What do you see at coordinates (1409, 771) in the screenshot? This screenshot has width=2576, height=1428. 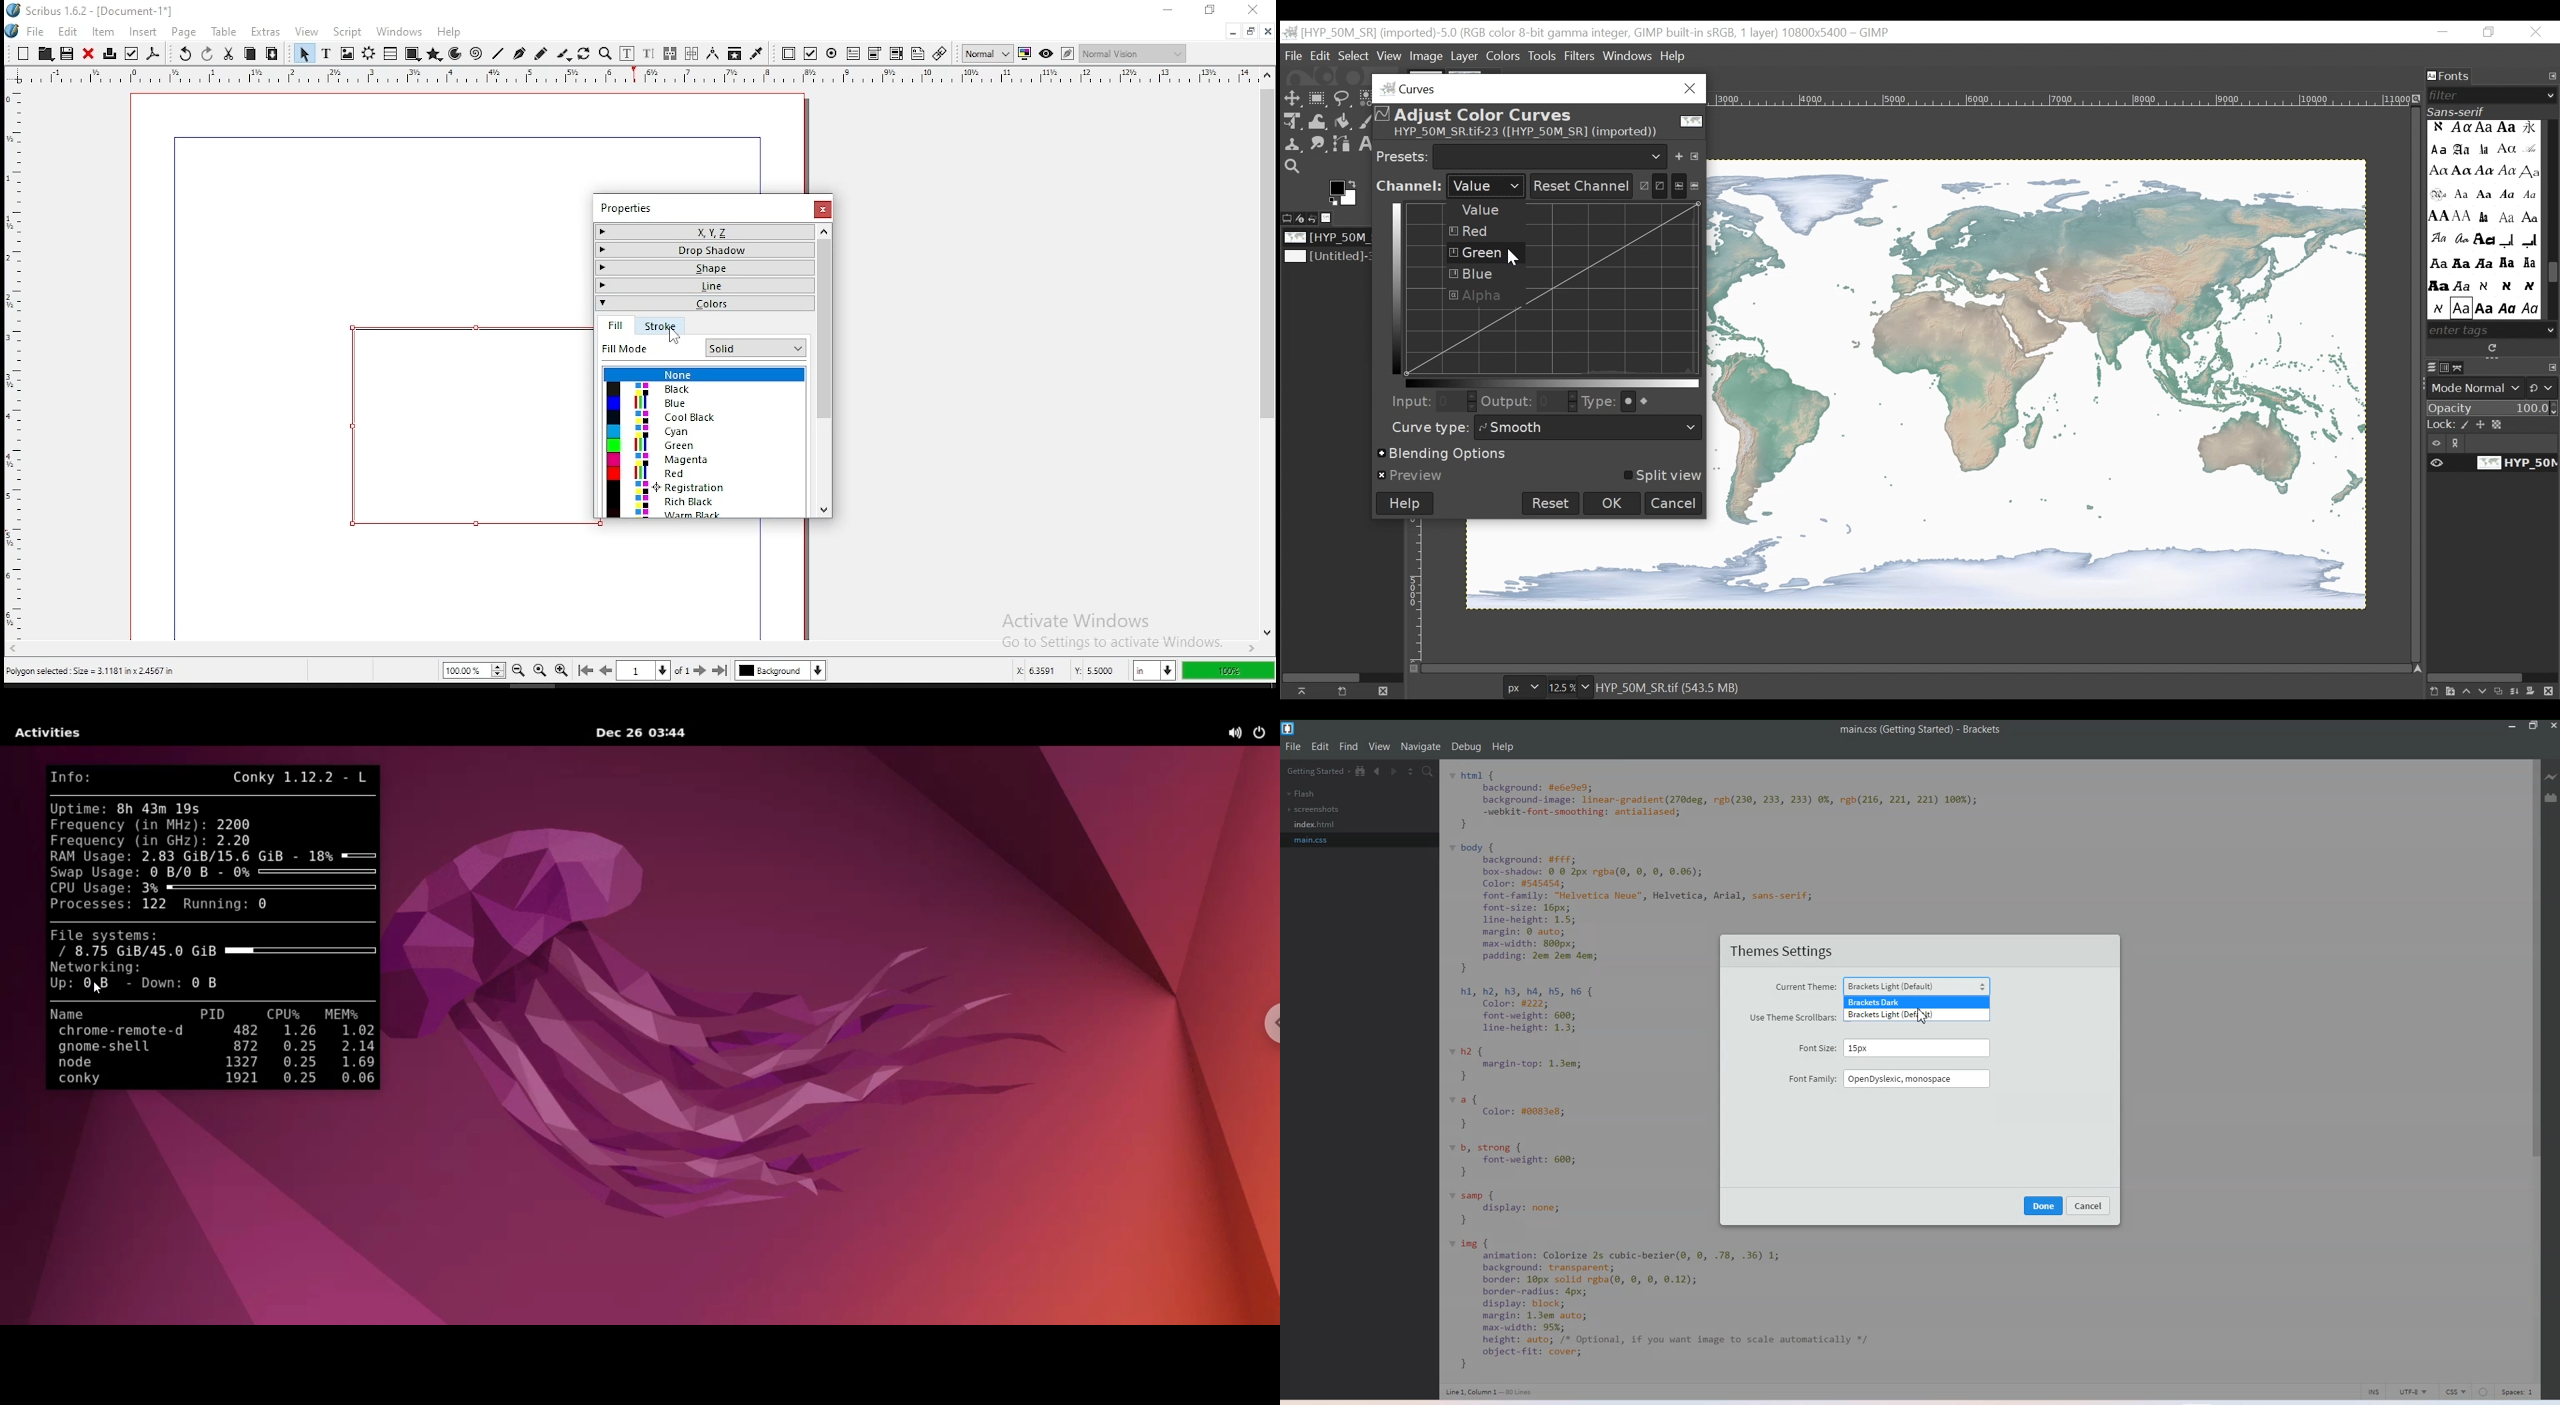 I see `Split editor vertically and Horizontally` at bounding box center [1409, 771].